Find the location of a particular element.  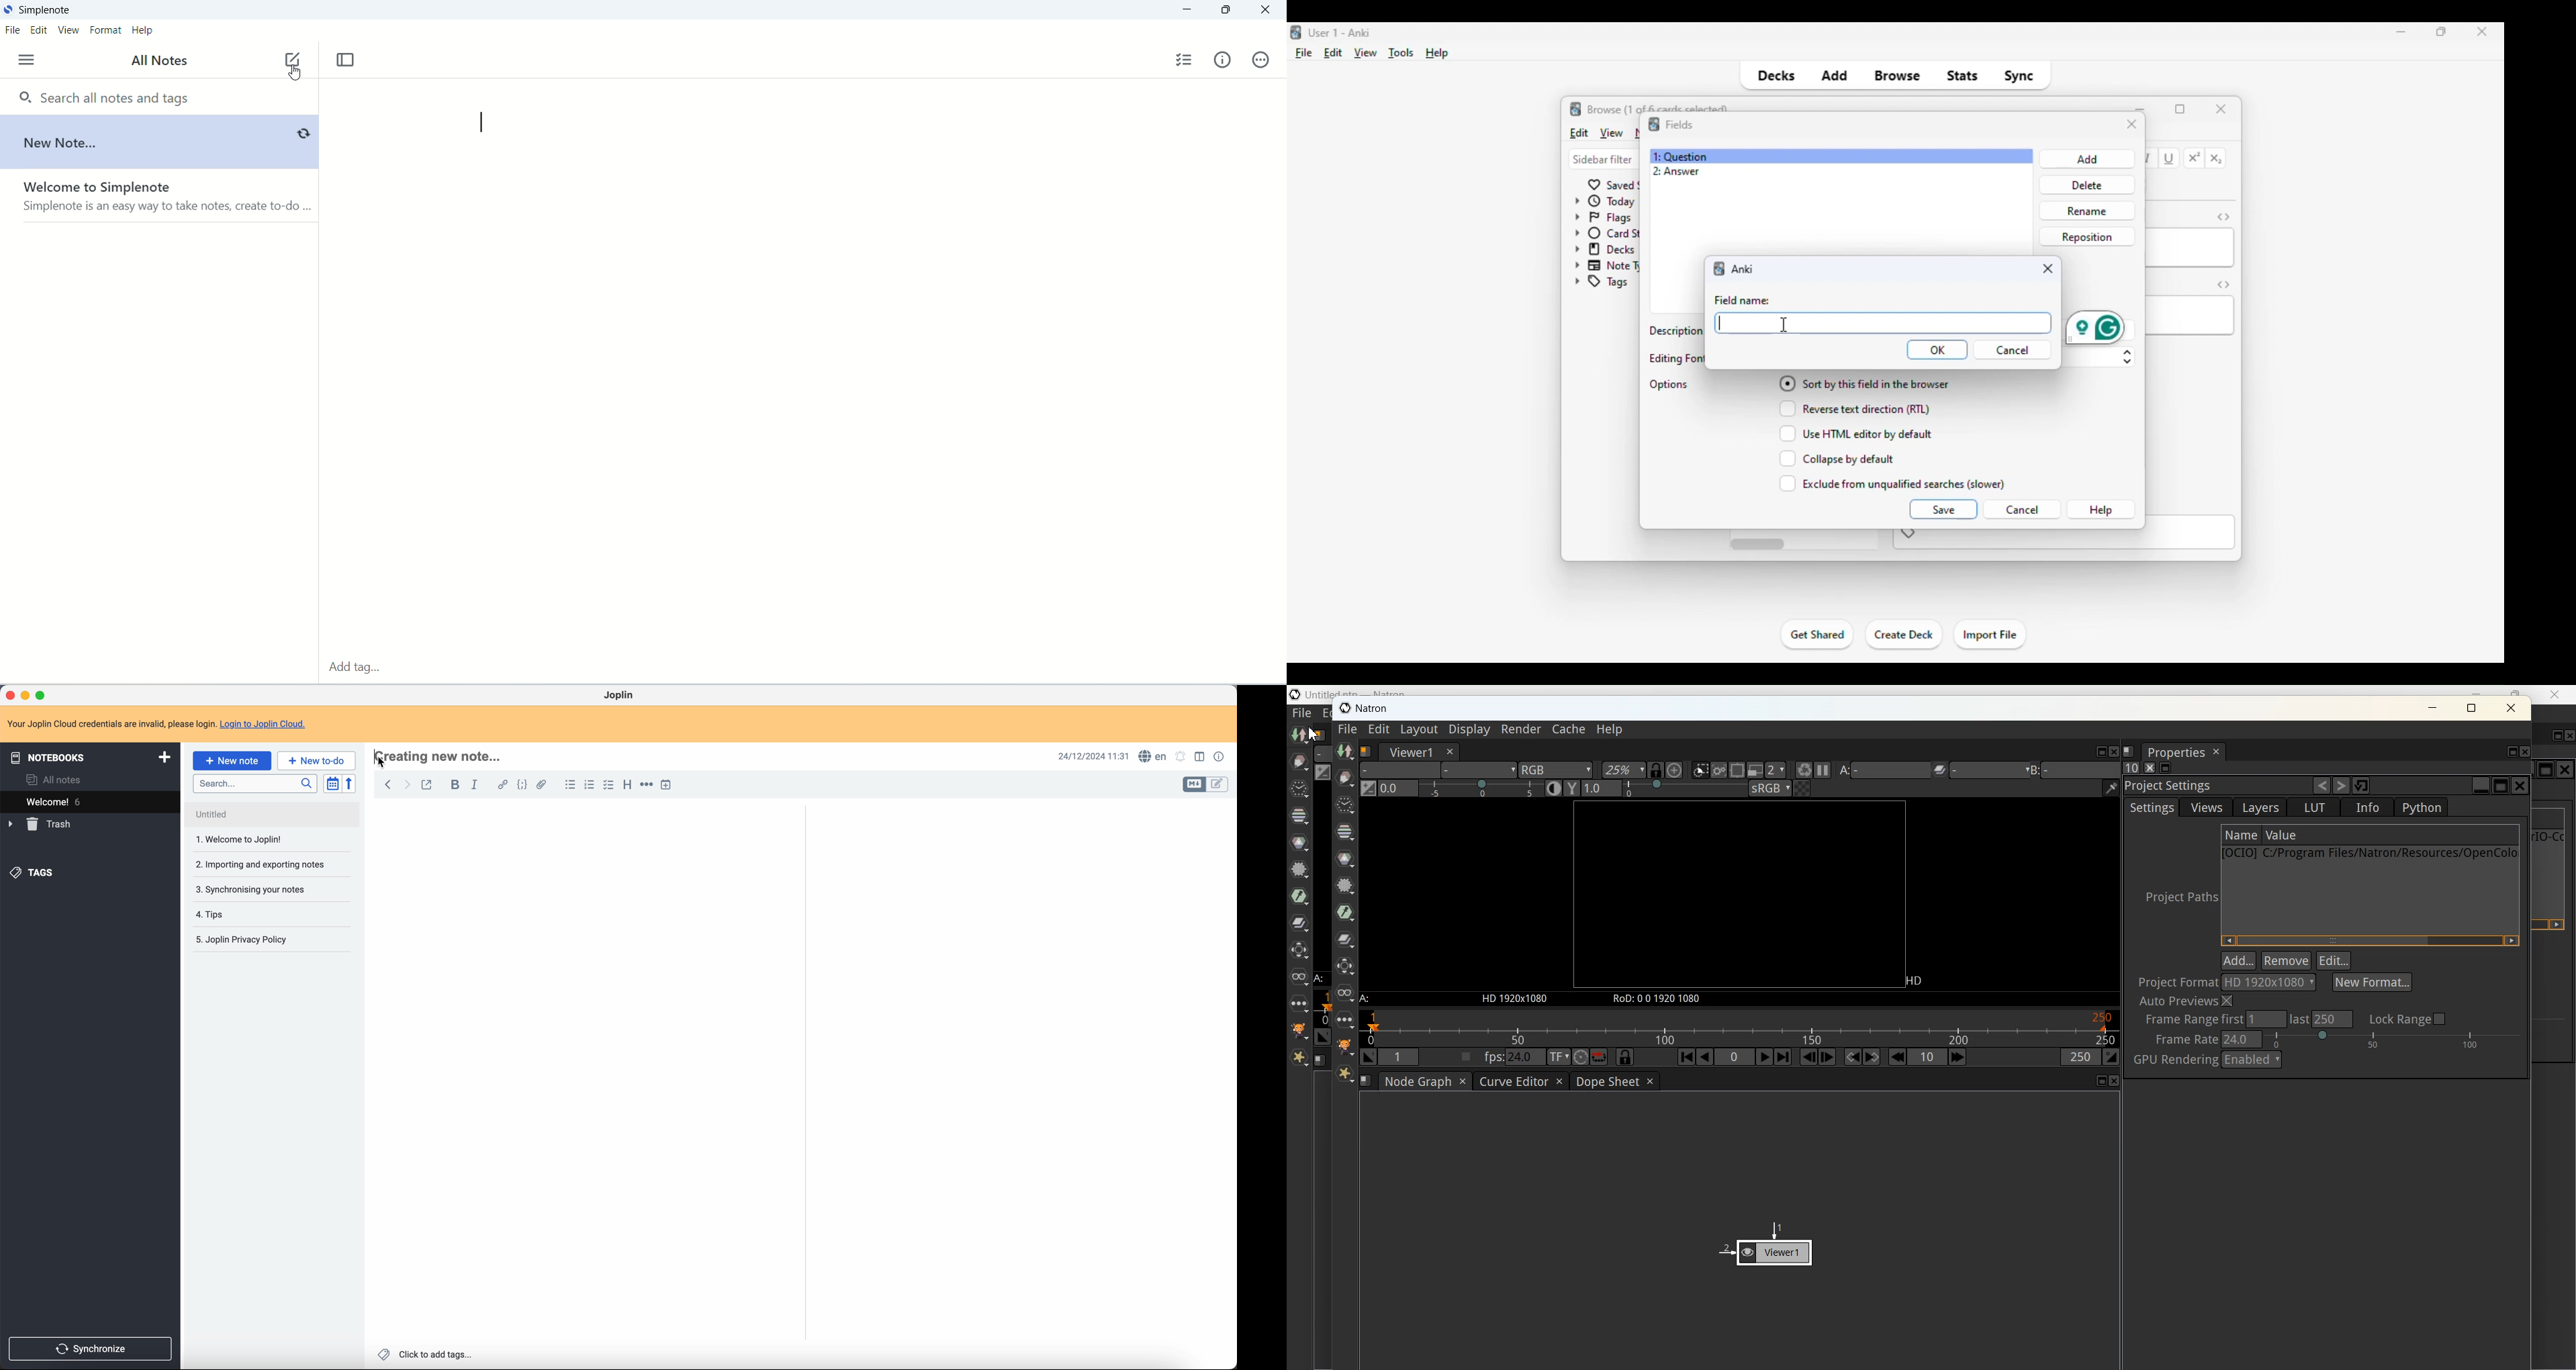

Untitled is located at coordinates (246, 816).